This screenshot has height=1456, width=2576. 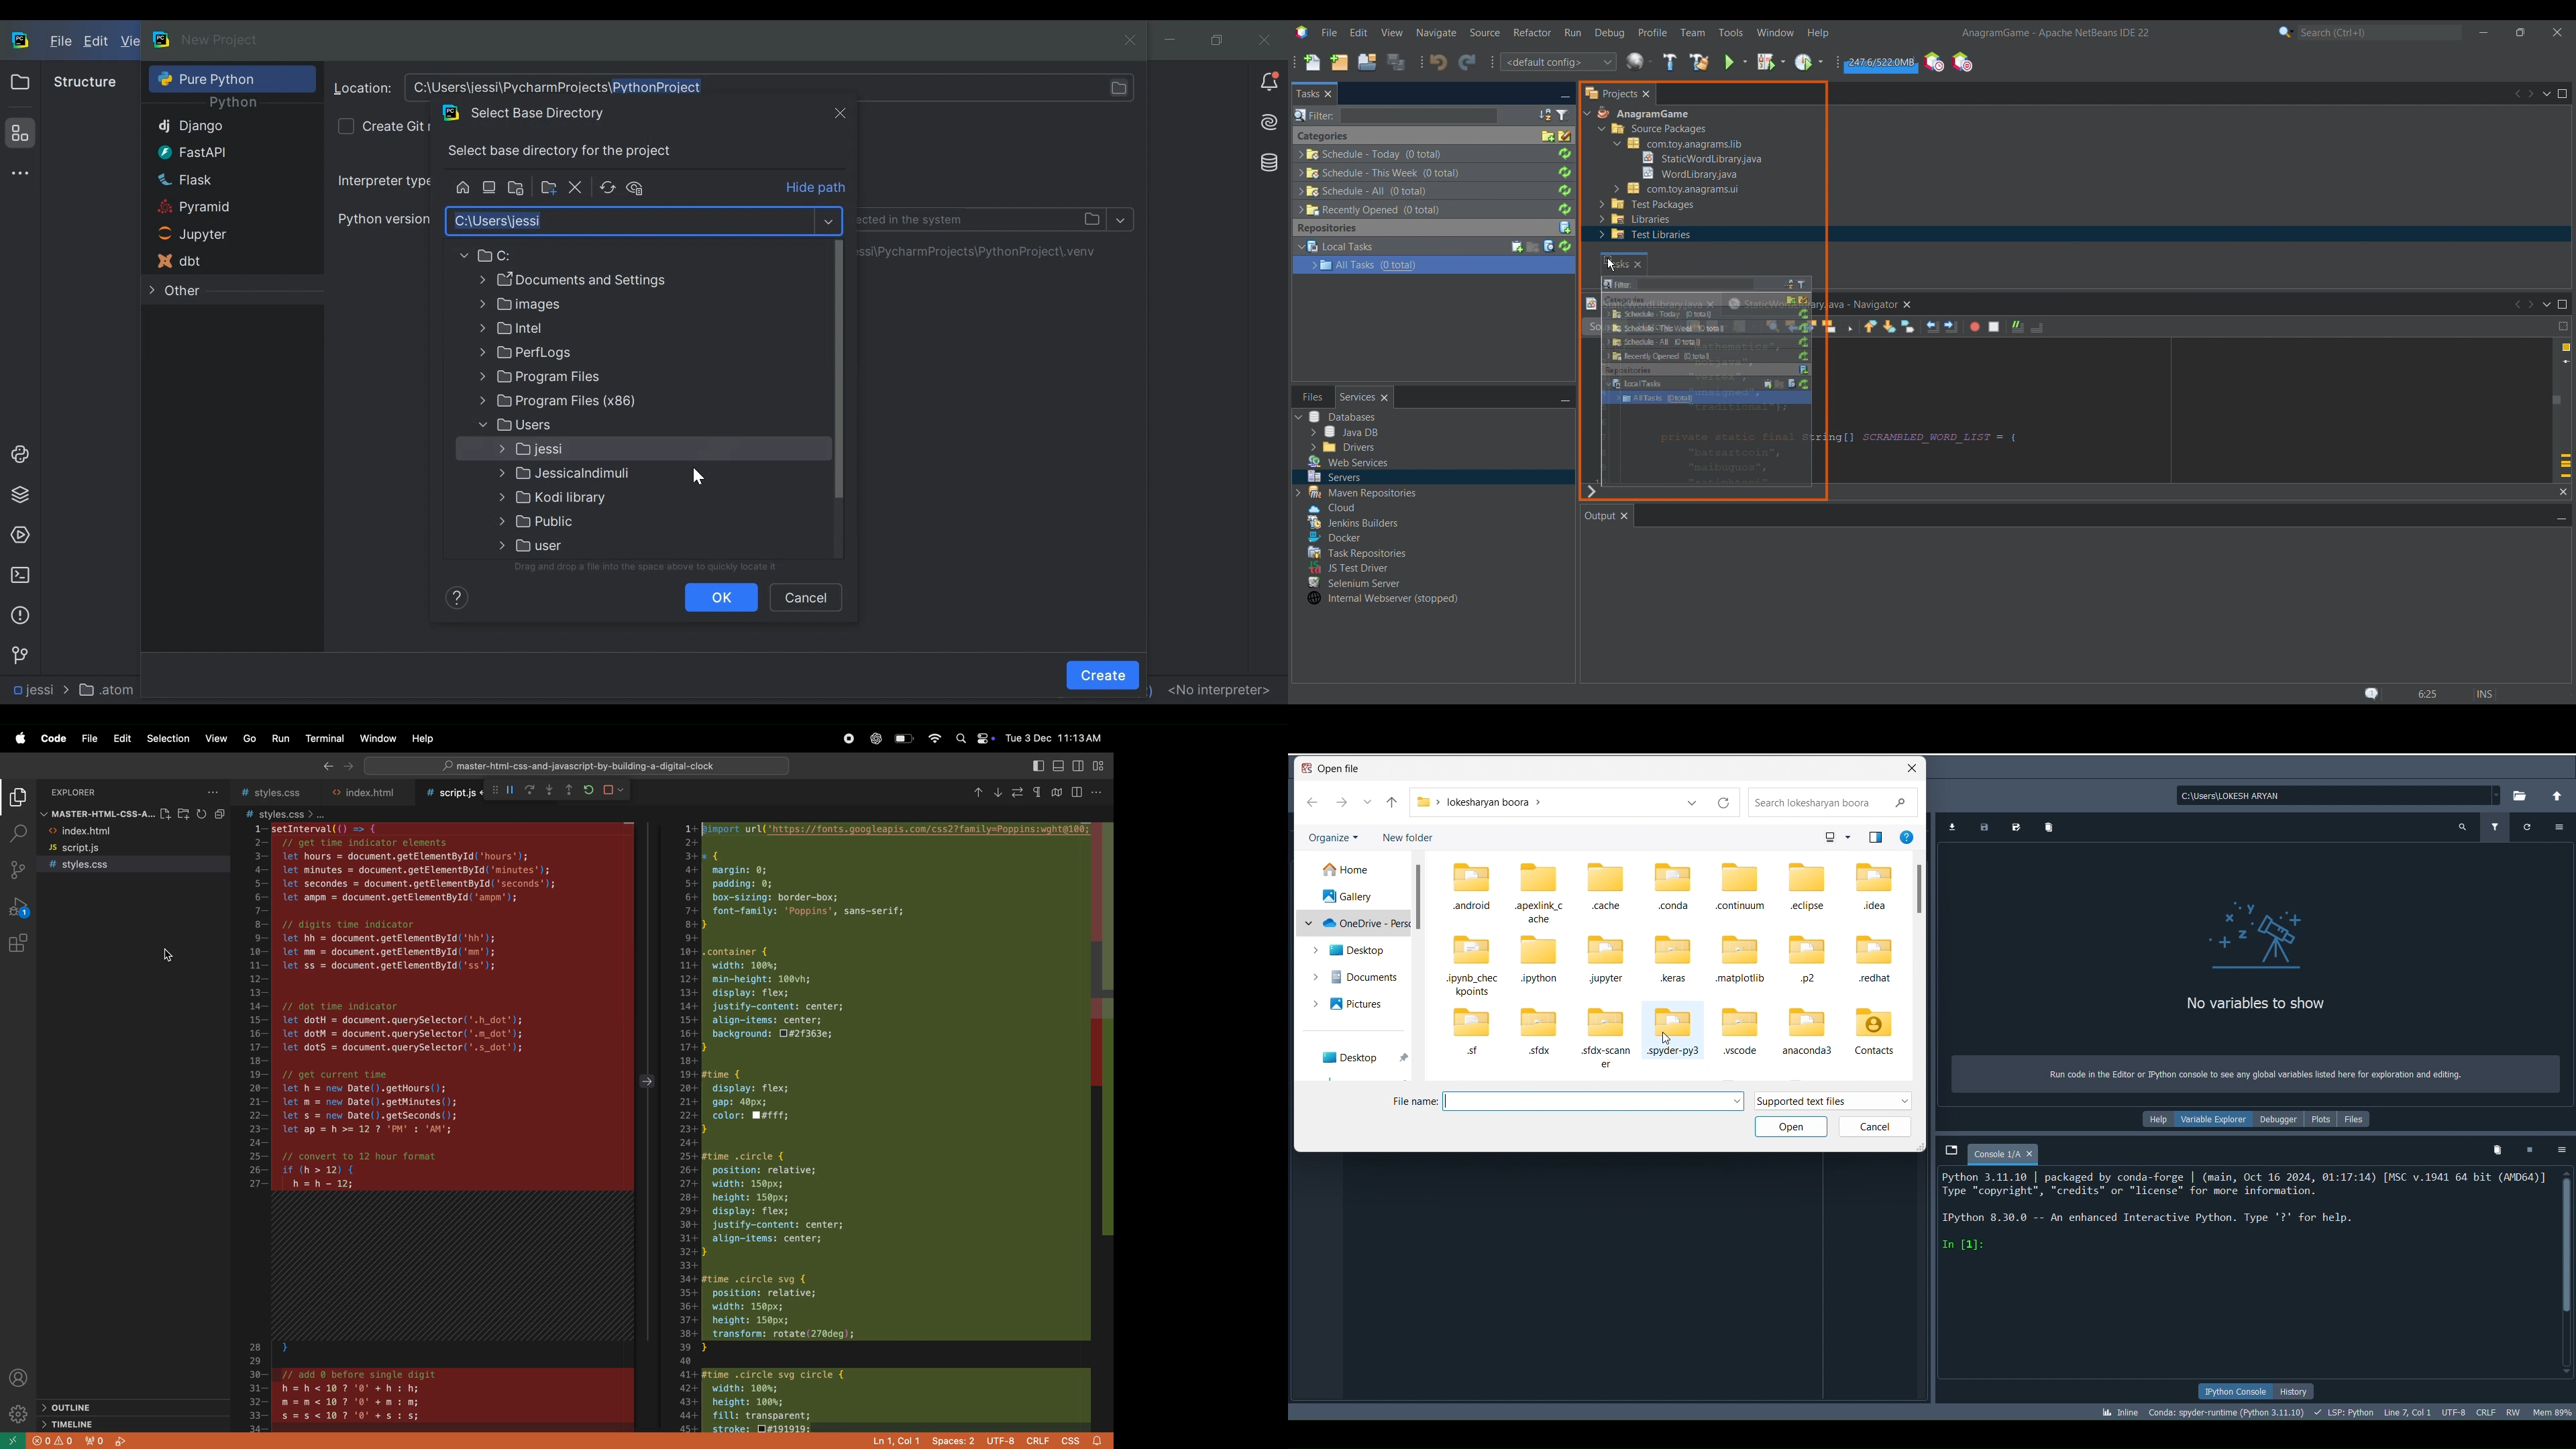 I want to click on jes, so click(x=31, y=690).